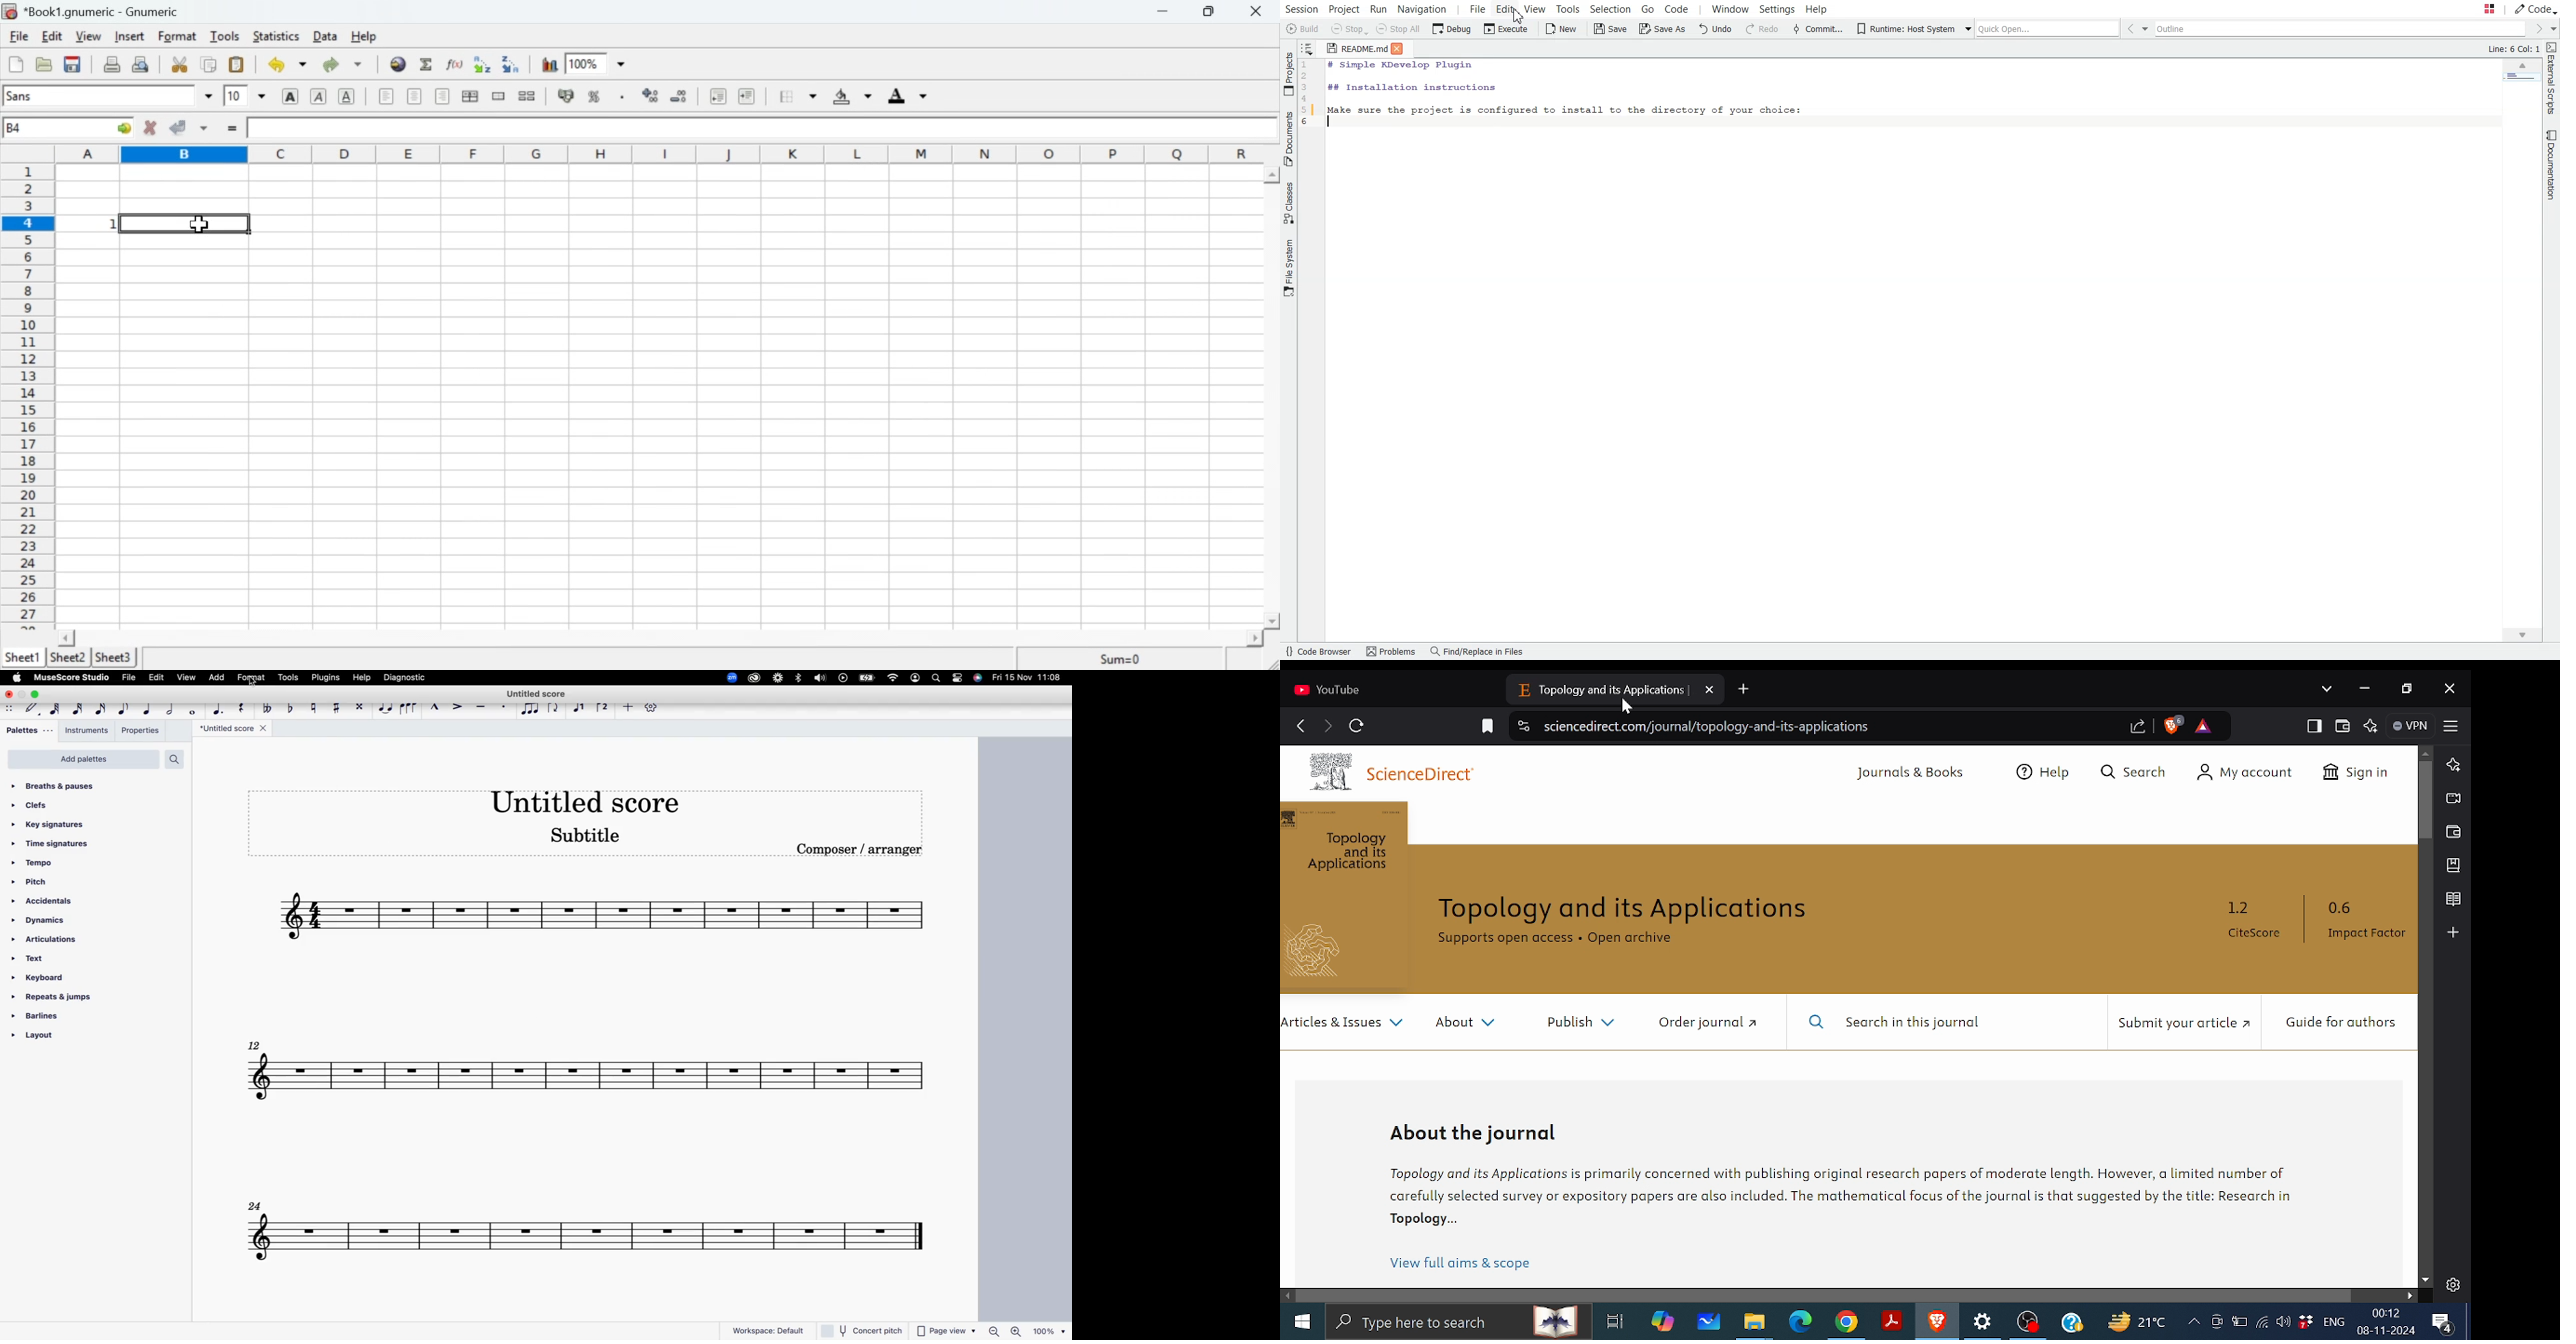  What do you see at coordinates (247, 96) in the screenshot?
I see `Font Size` at bounding box center [247, 96].